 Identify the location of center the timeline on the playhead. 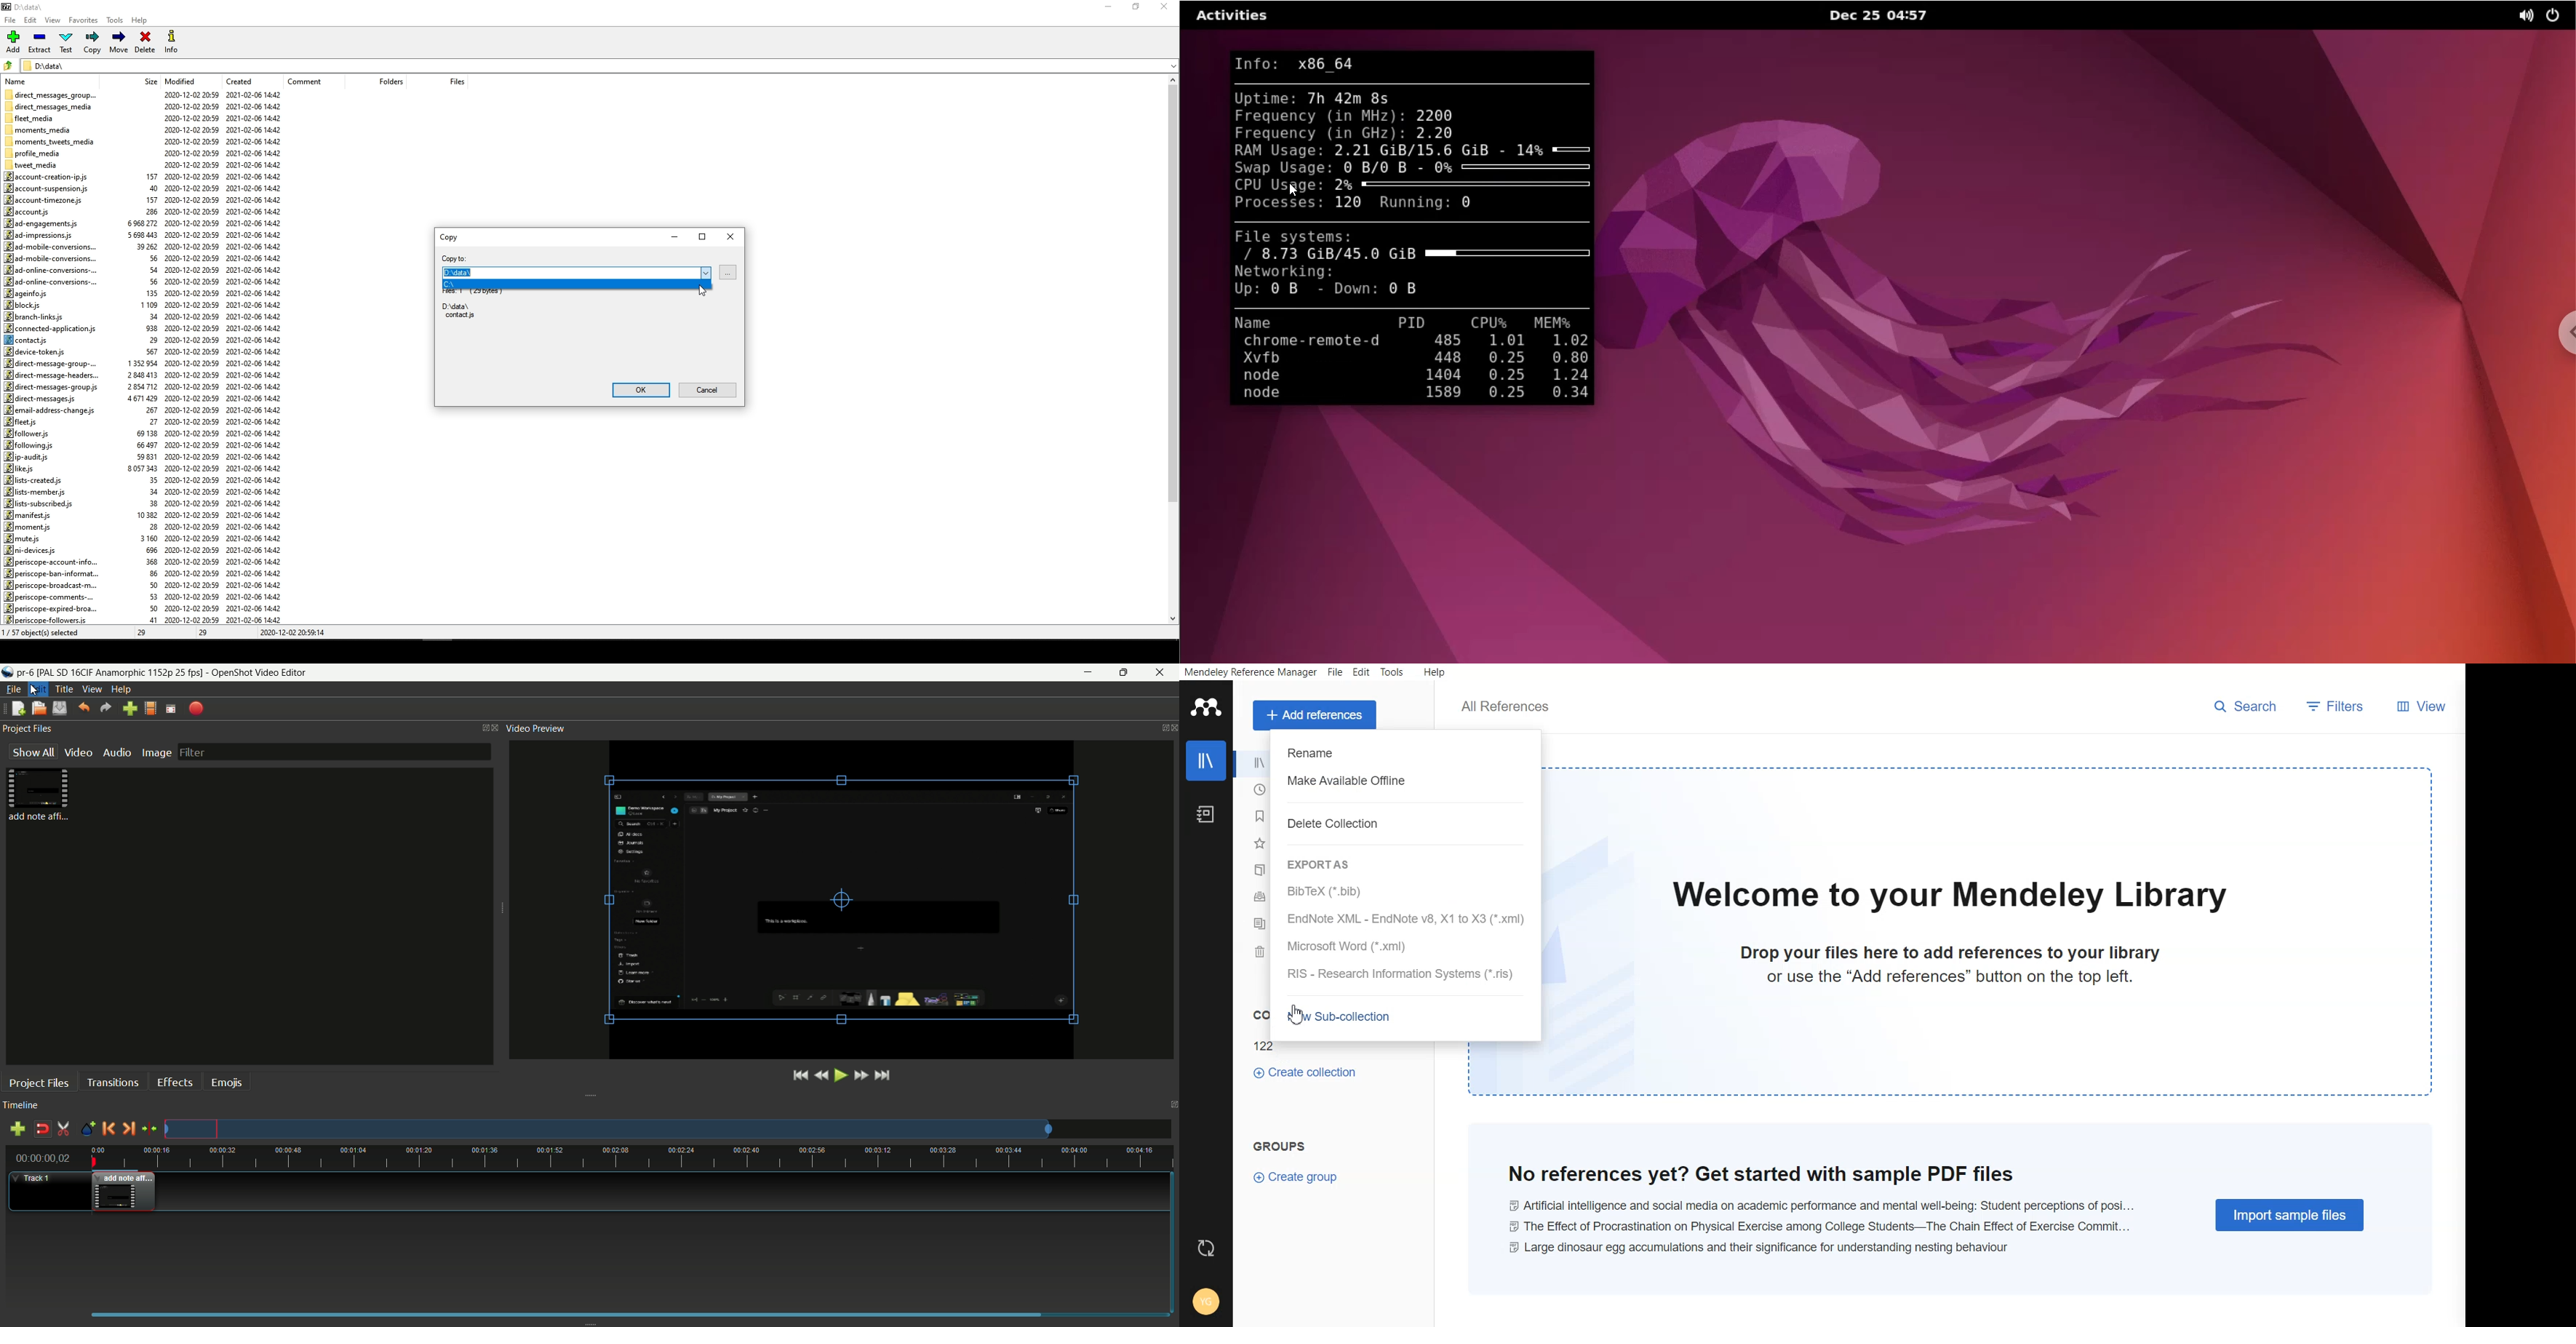
(149, 1128).